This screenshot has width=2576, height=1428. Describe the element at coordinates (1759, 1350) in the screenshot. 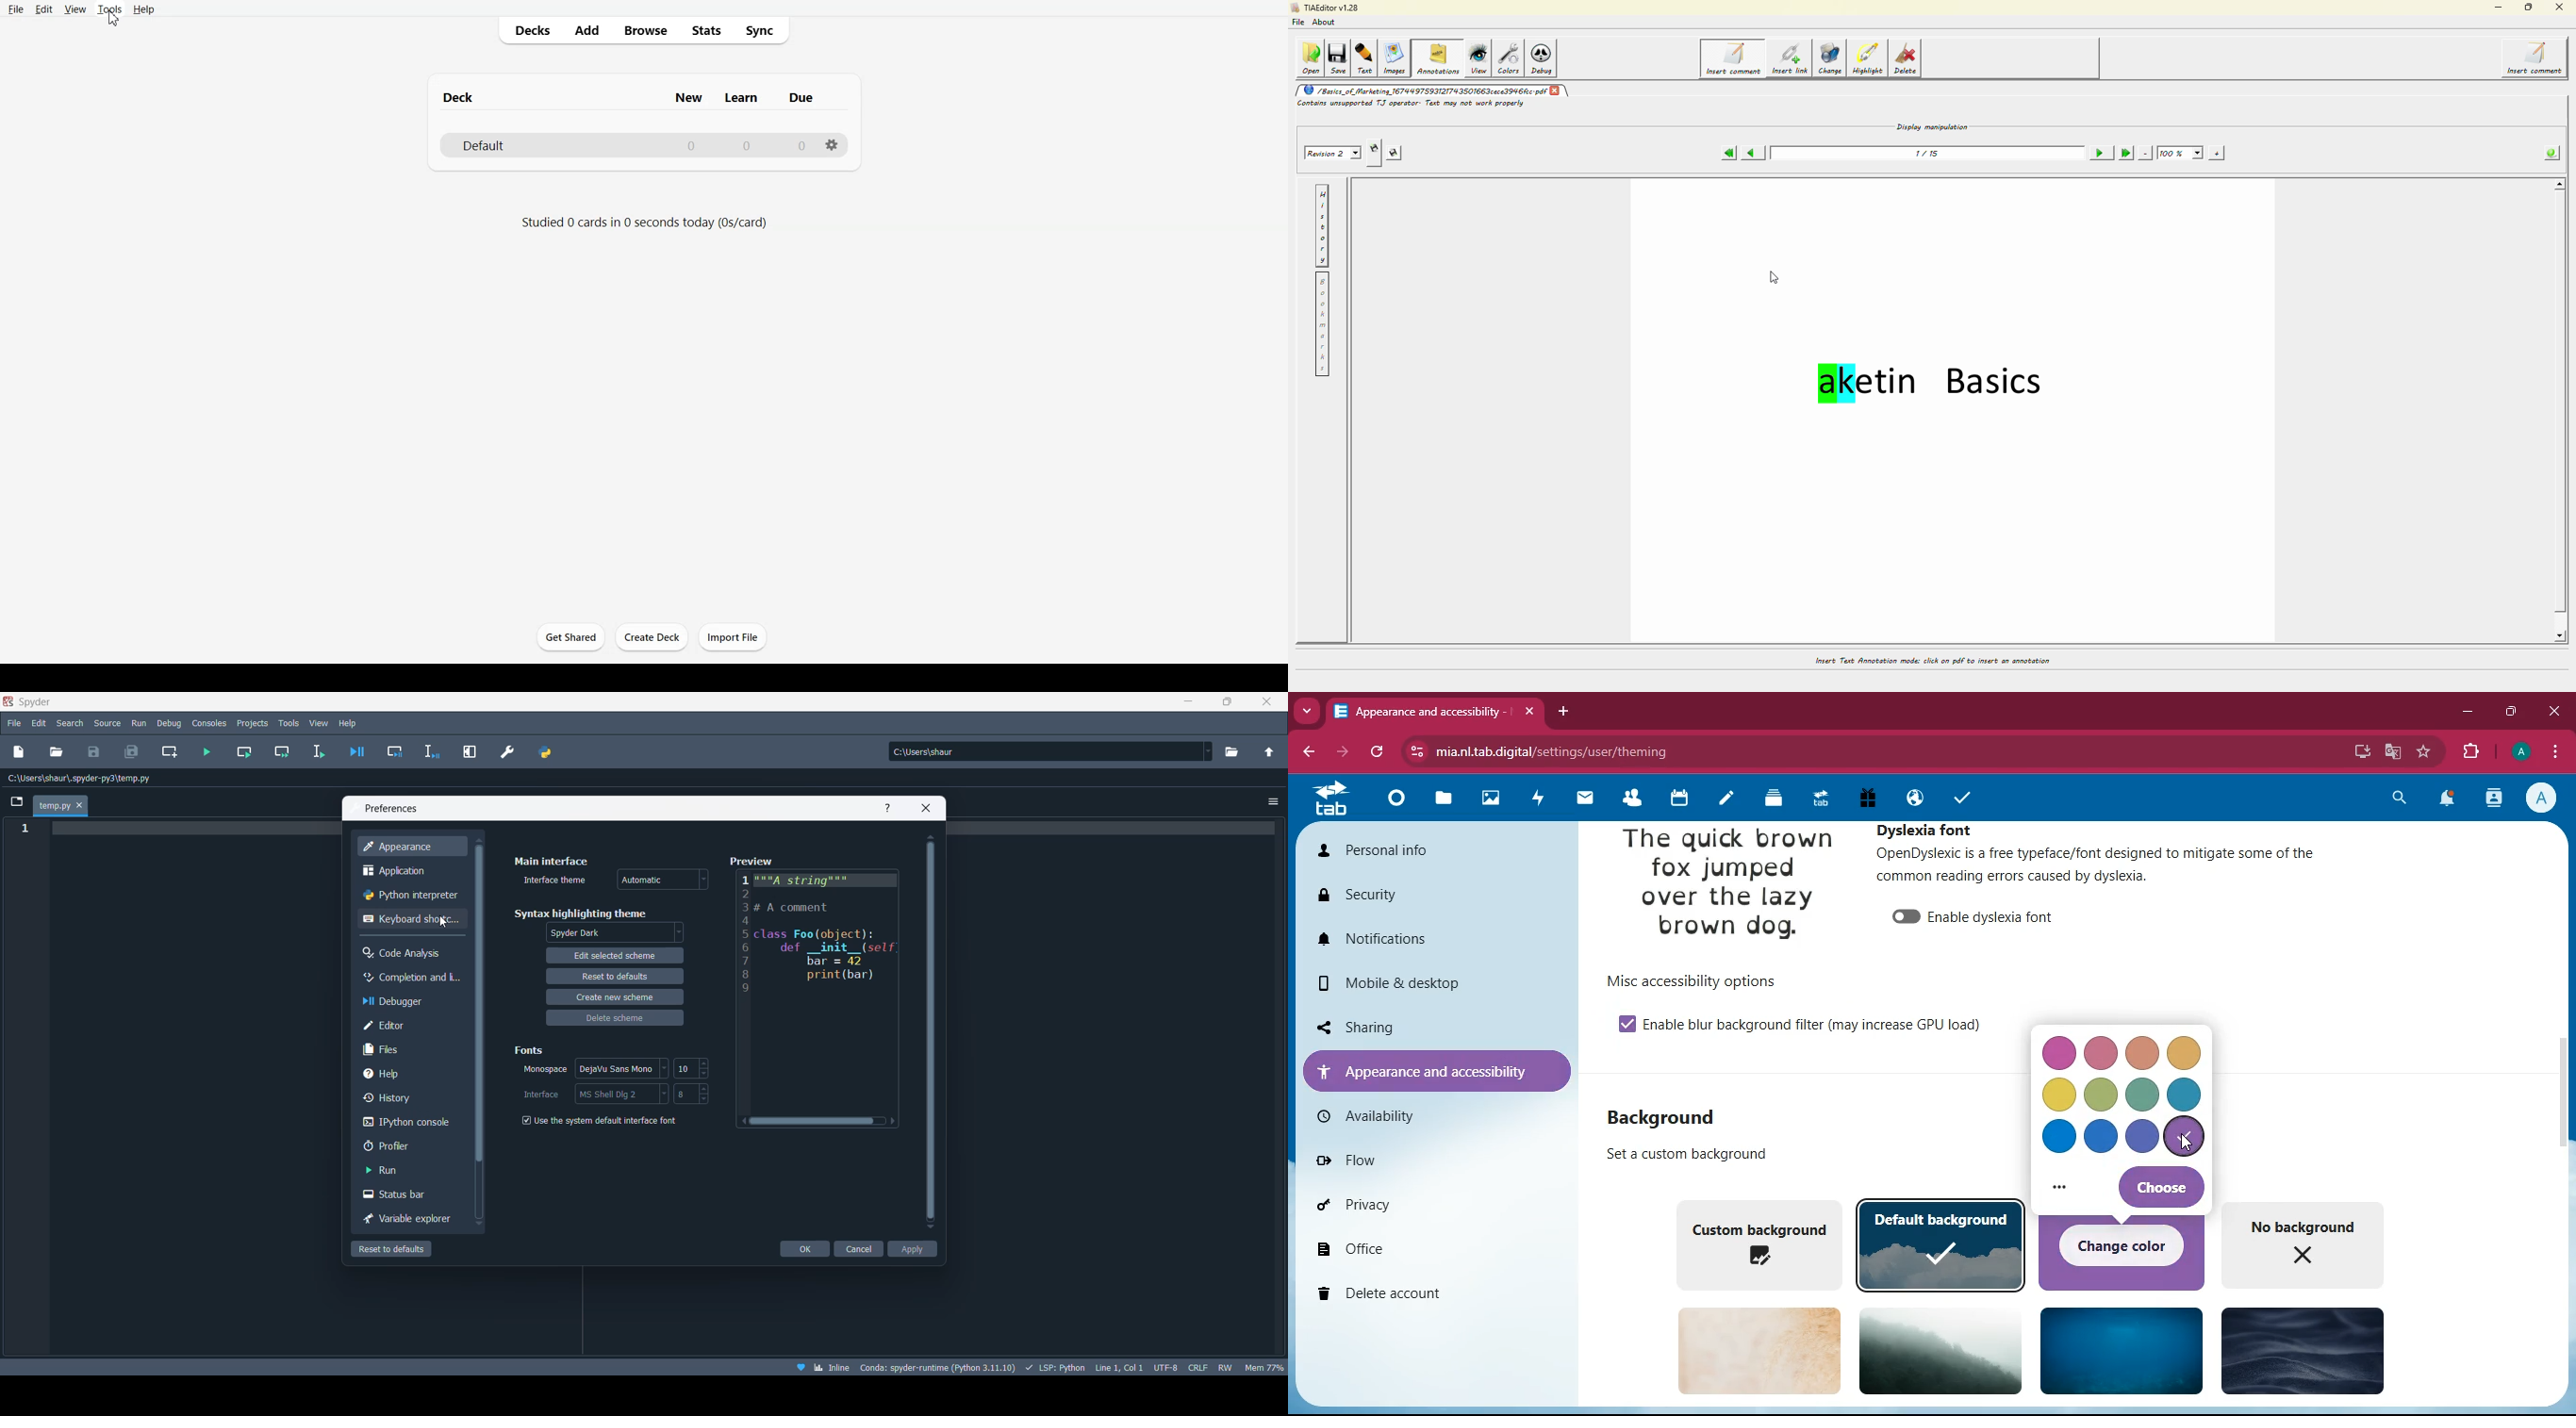

I see `background` at that location.